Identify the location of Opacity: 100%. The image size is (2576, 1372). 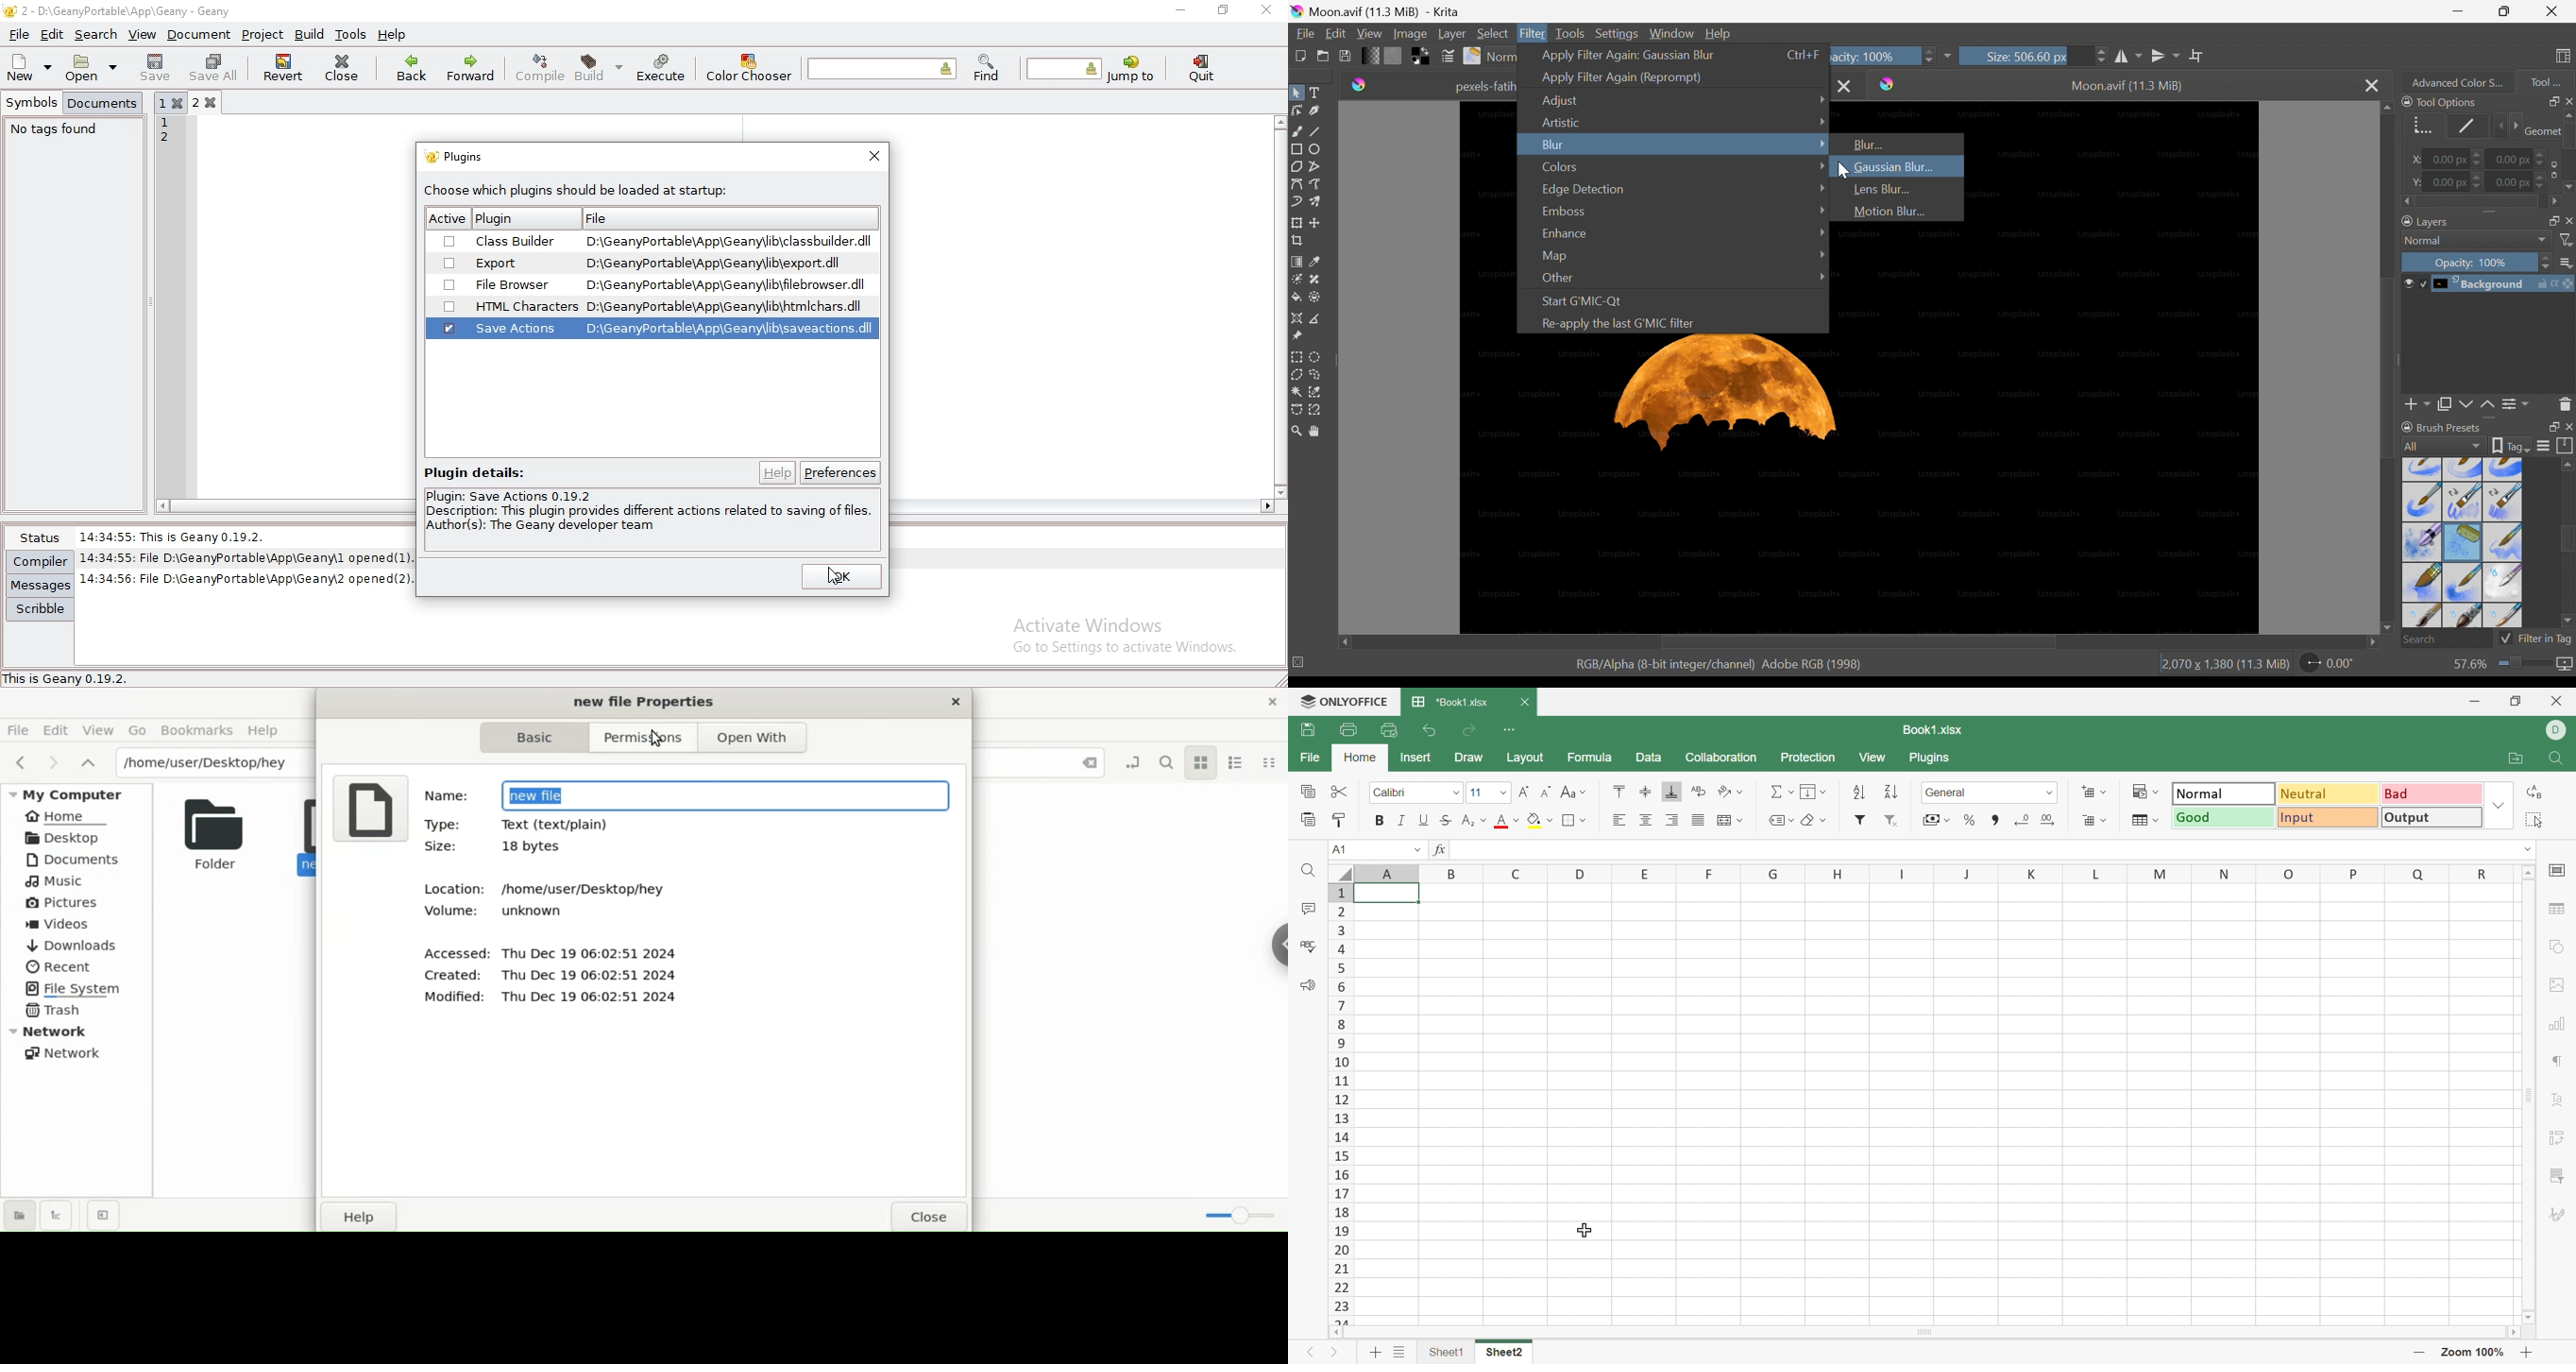
(2475, 260).